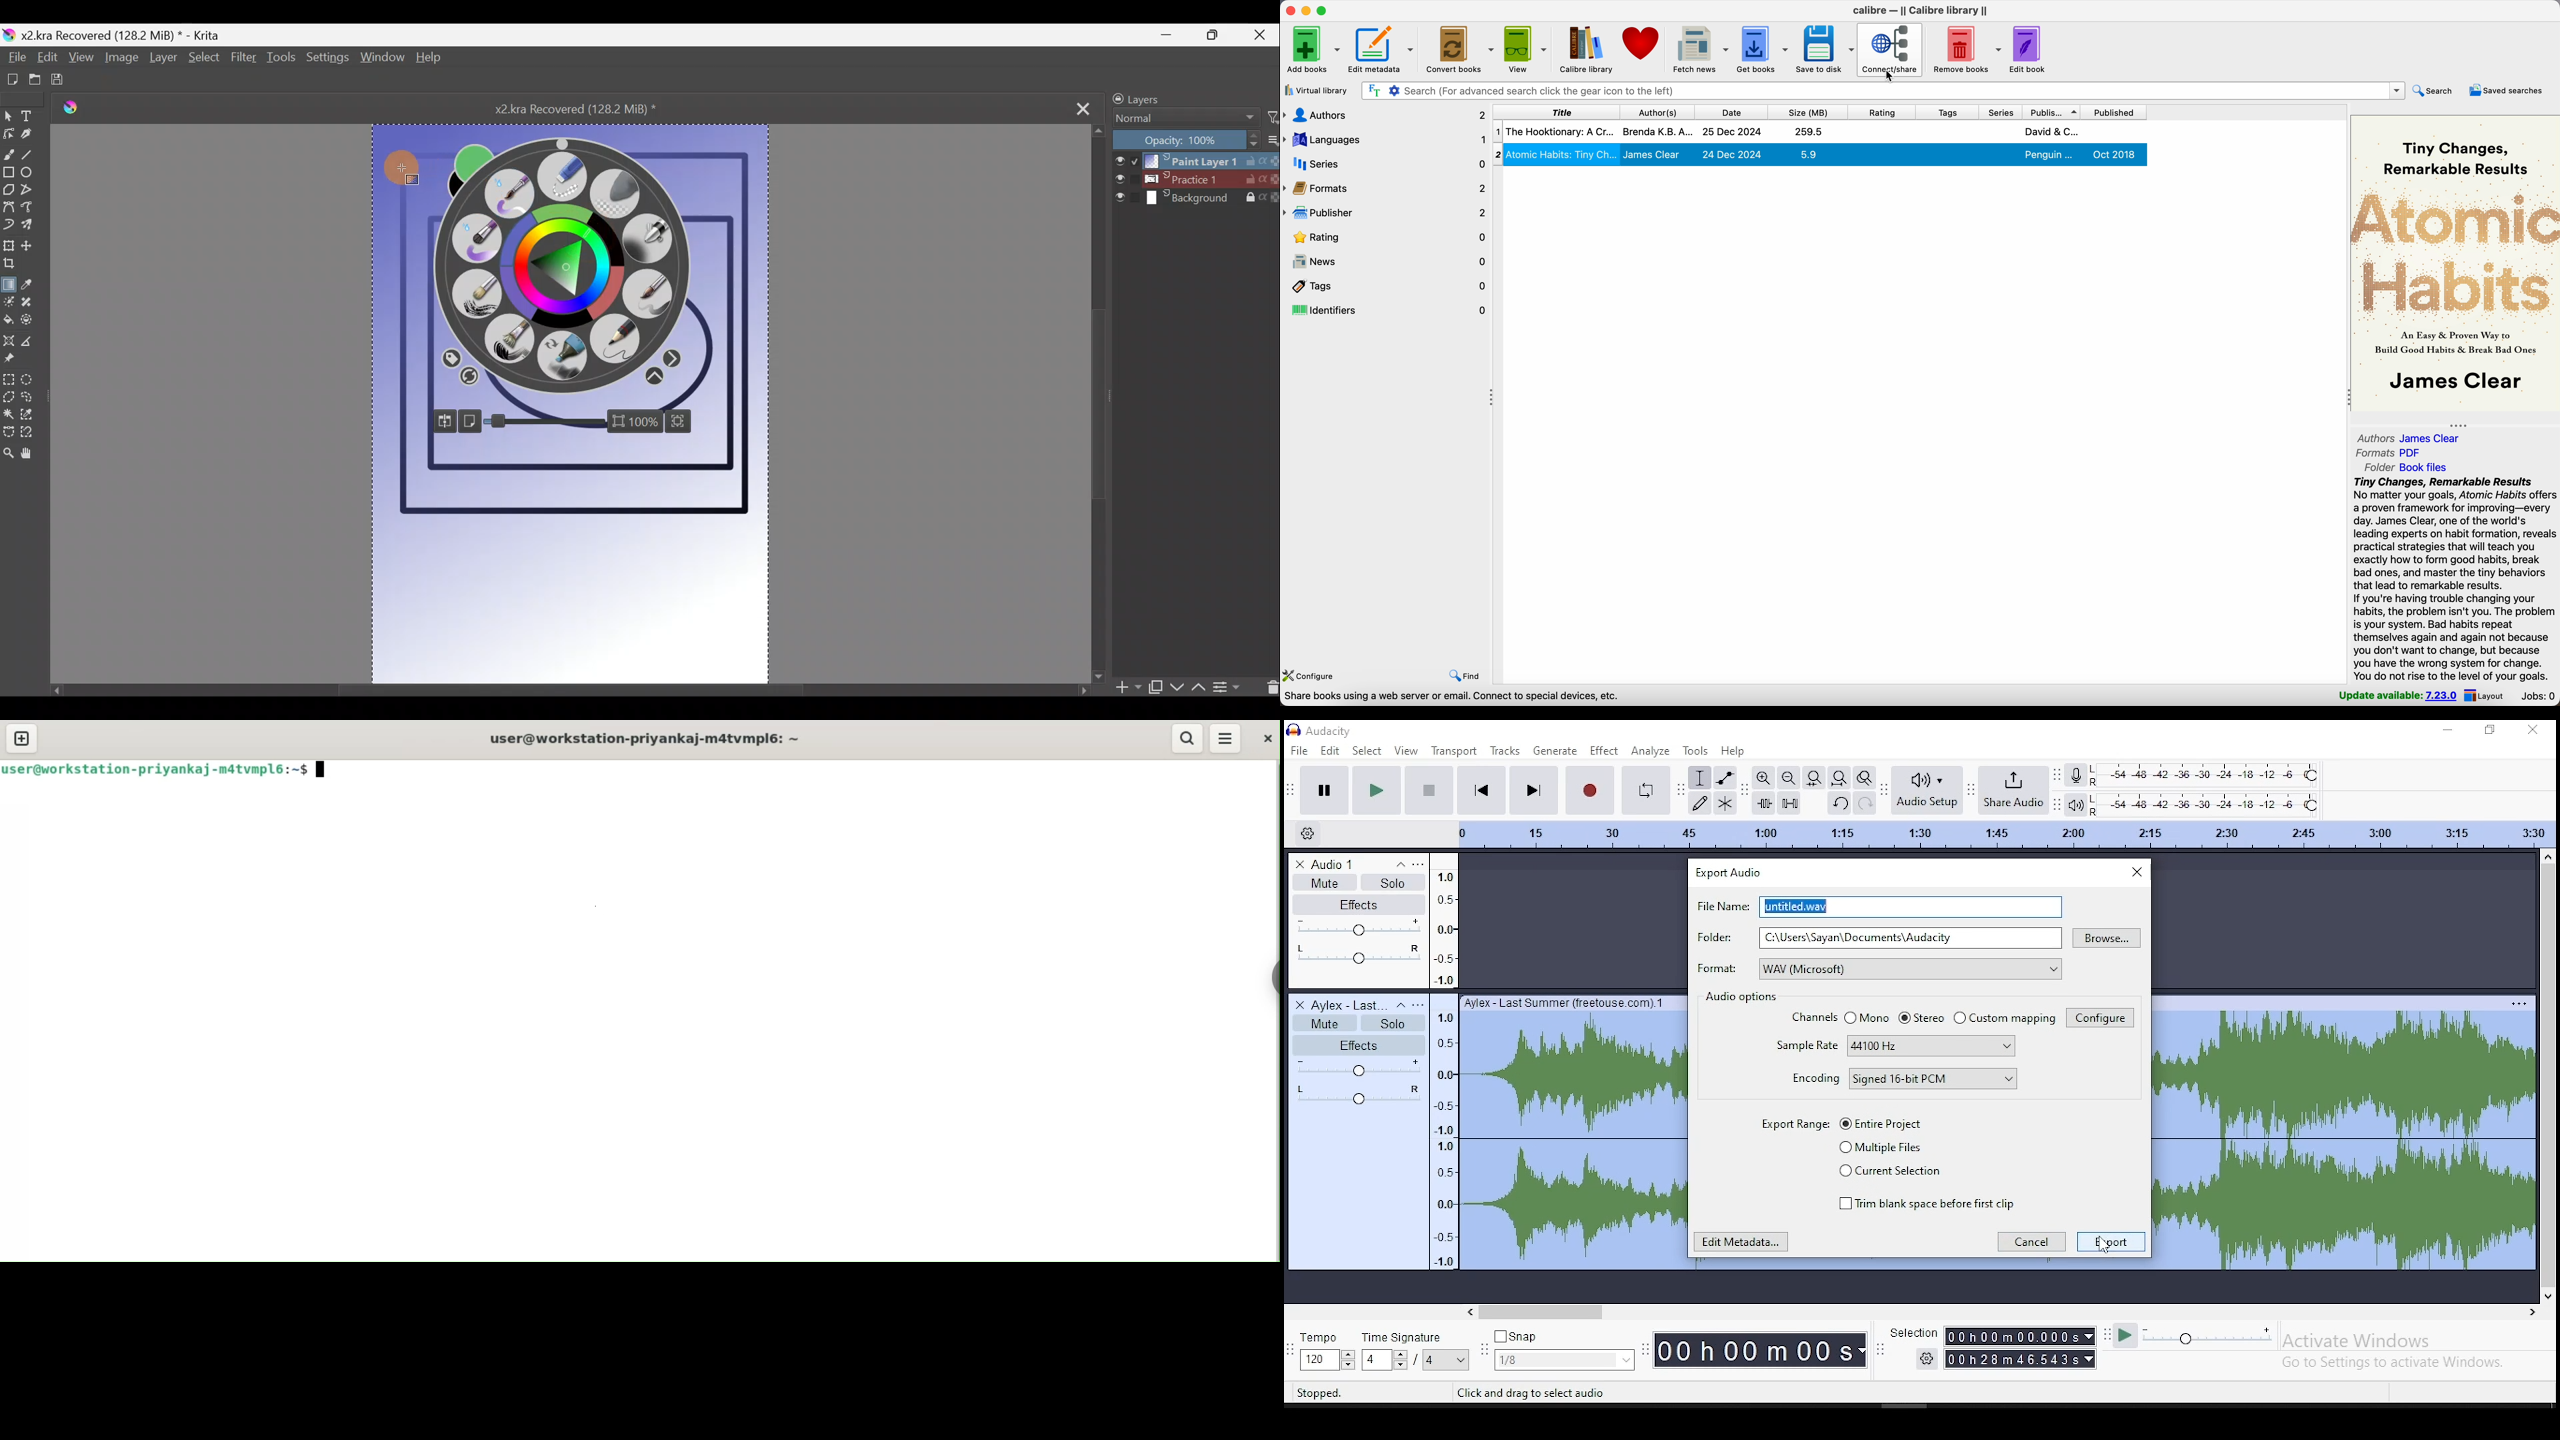 The width and height of the screenshot is (2576, 1456). I want to click on close Calibre, so click(1289, 10).